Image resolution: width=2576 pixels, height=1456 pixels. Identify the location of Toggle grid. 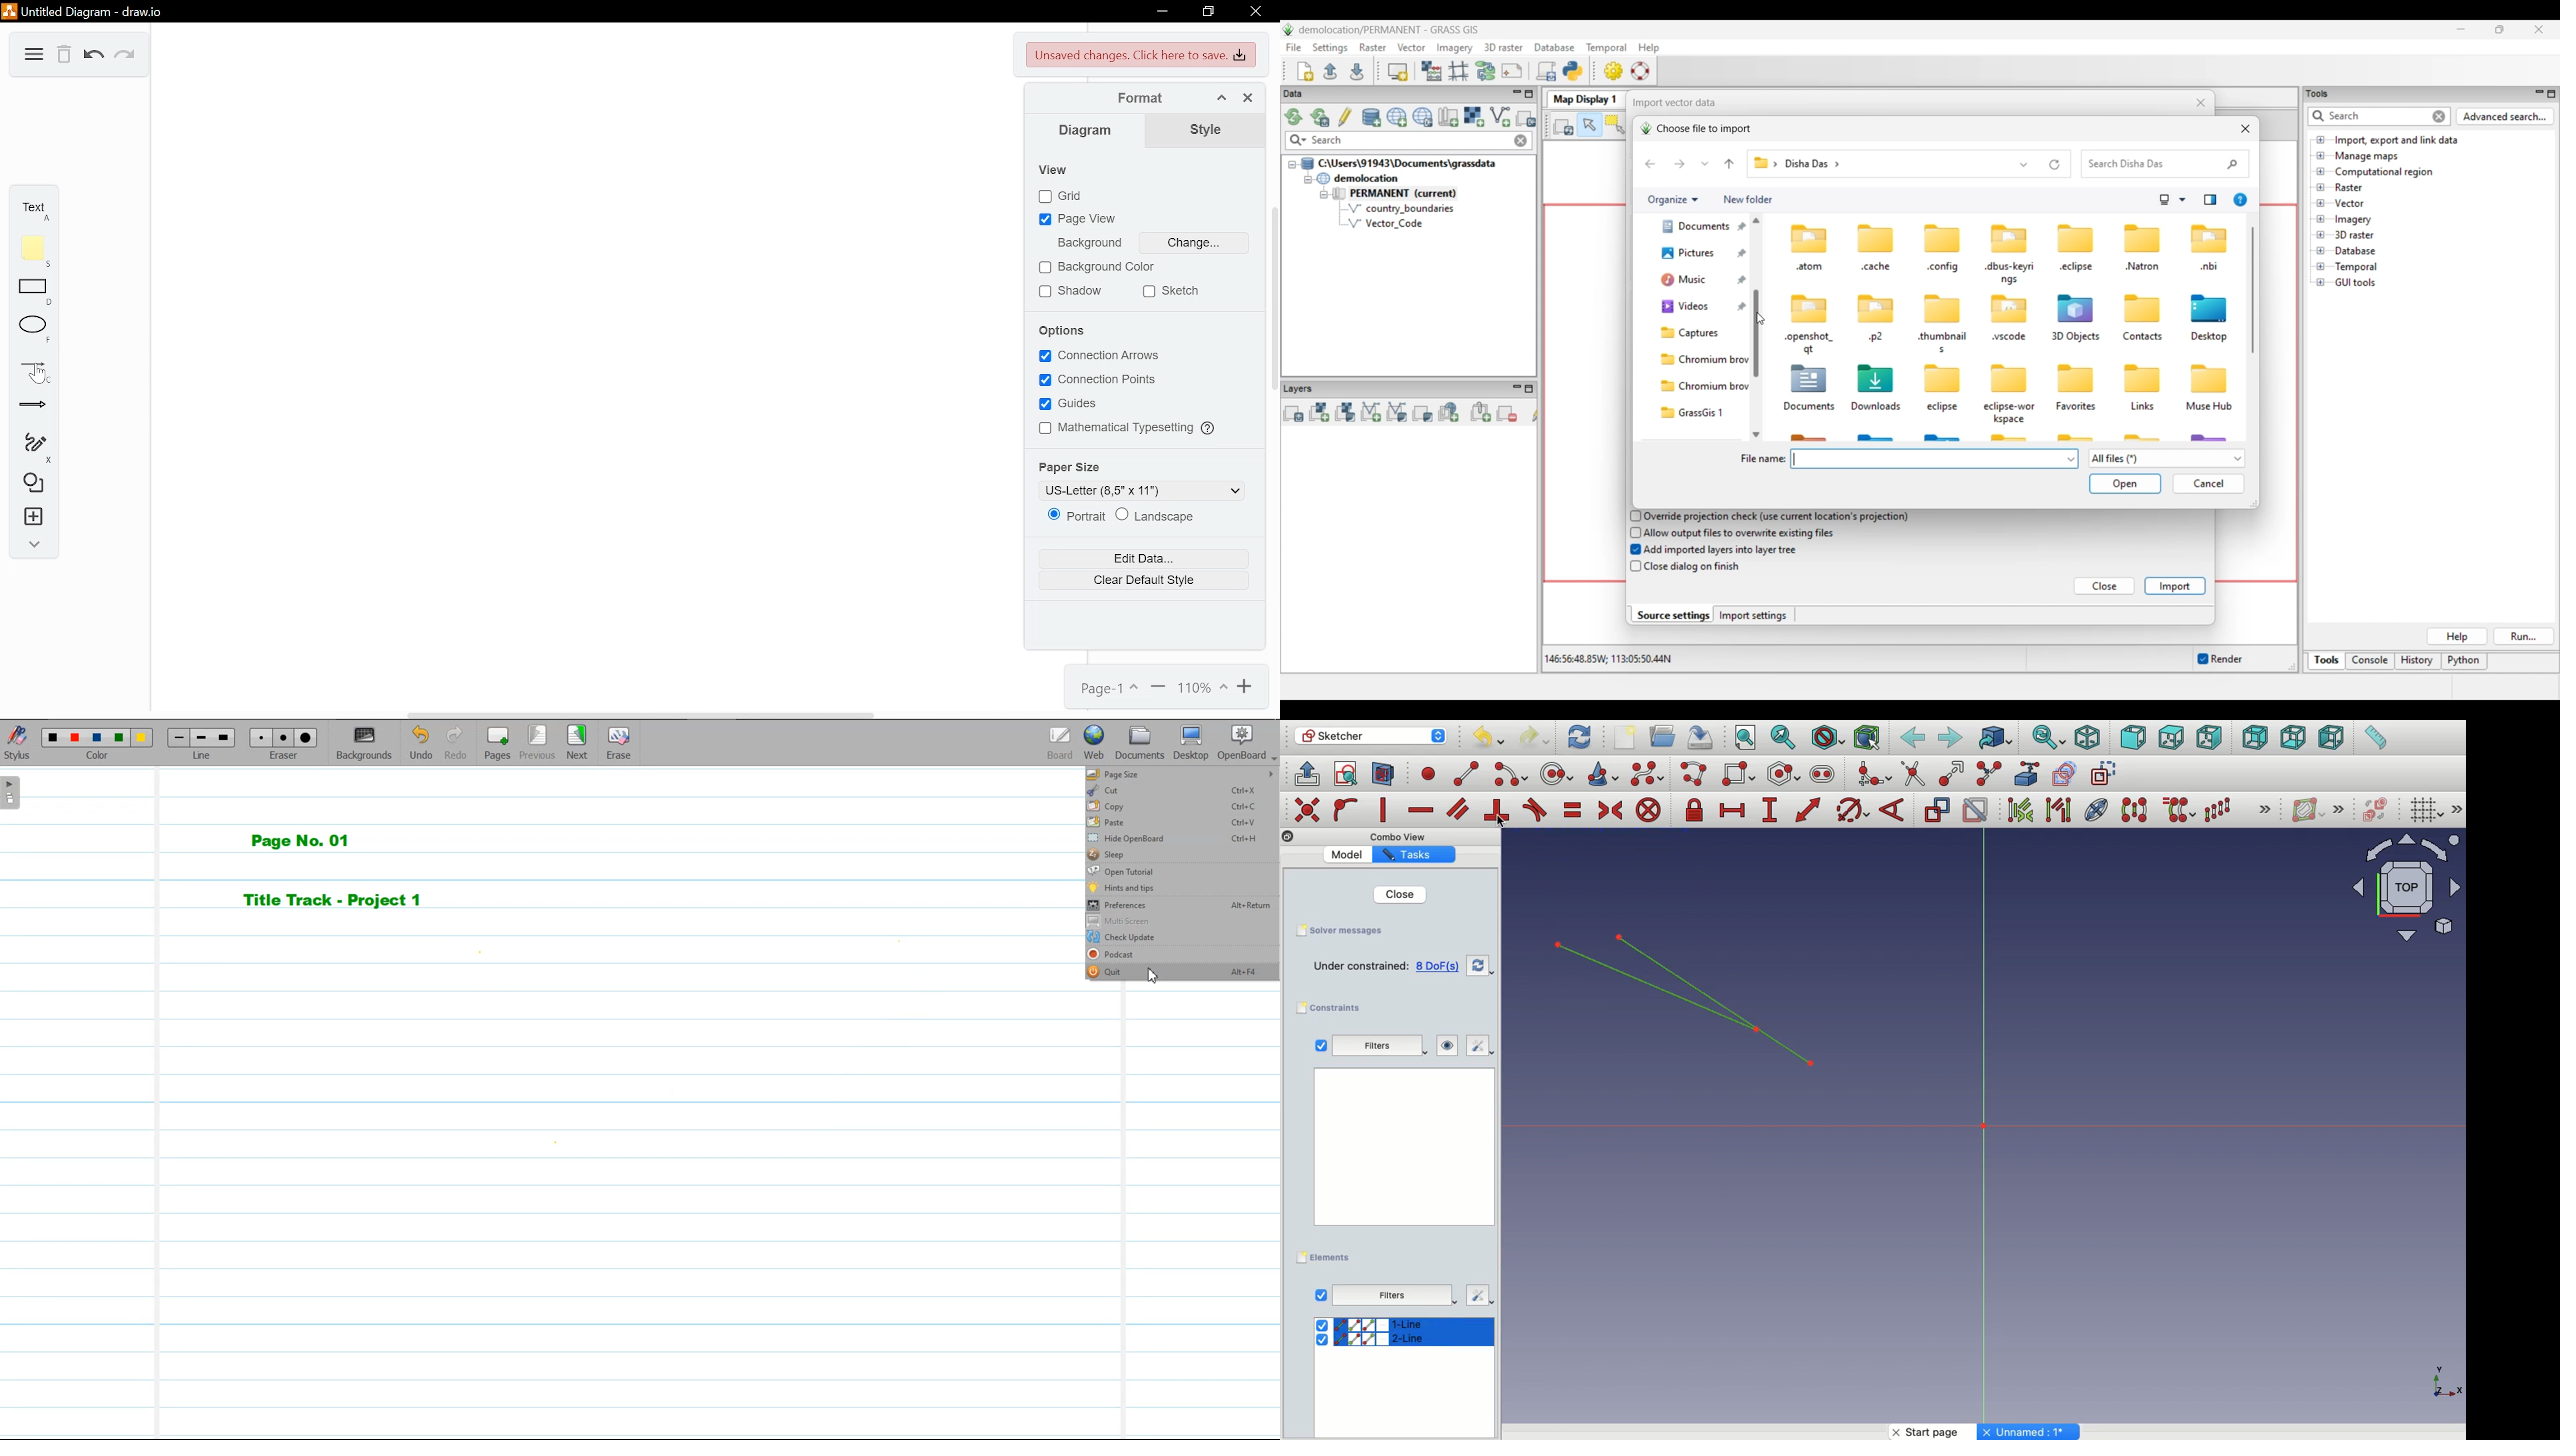
(2428, 811).